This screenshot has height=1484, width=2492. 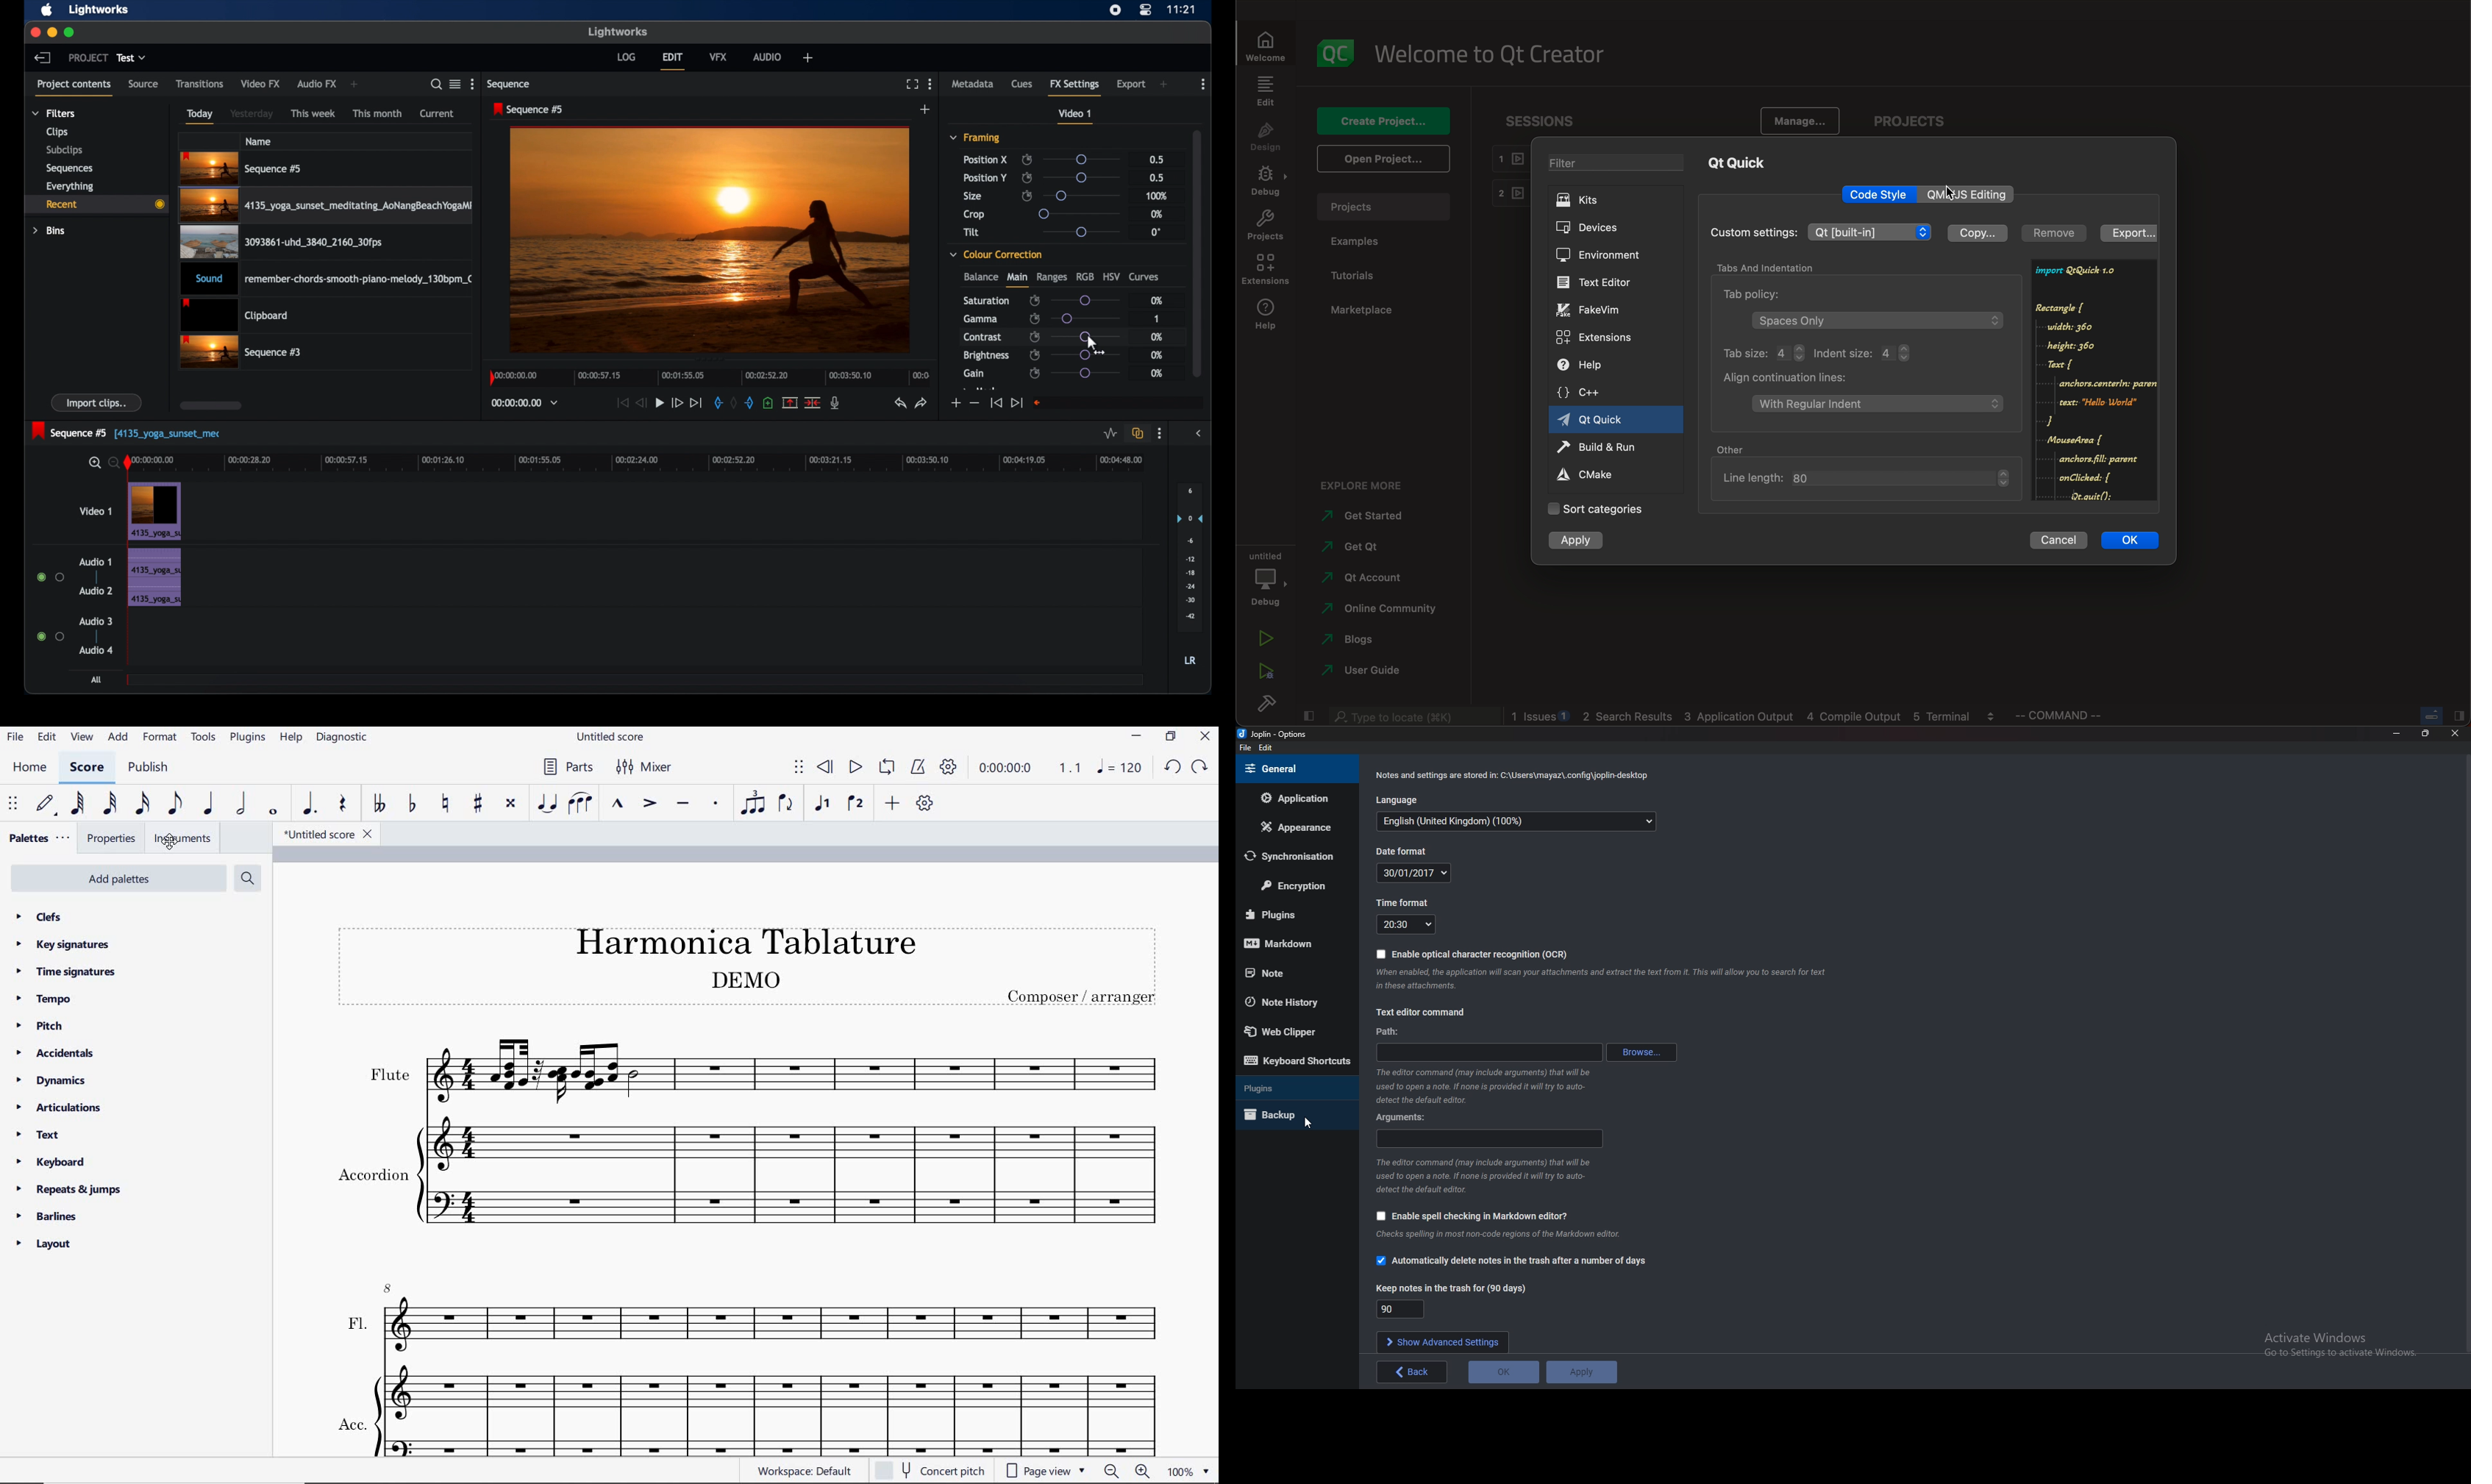 I want to click on Date format, so click(x=1405, y=851).